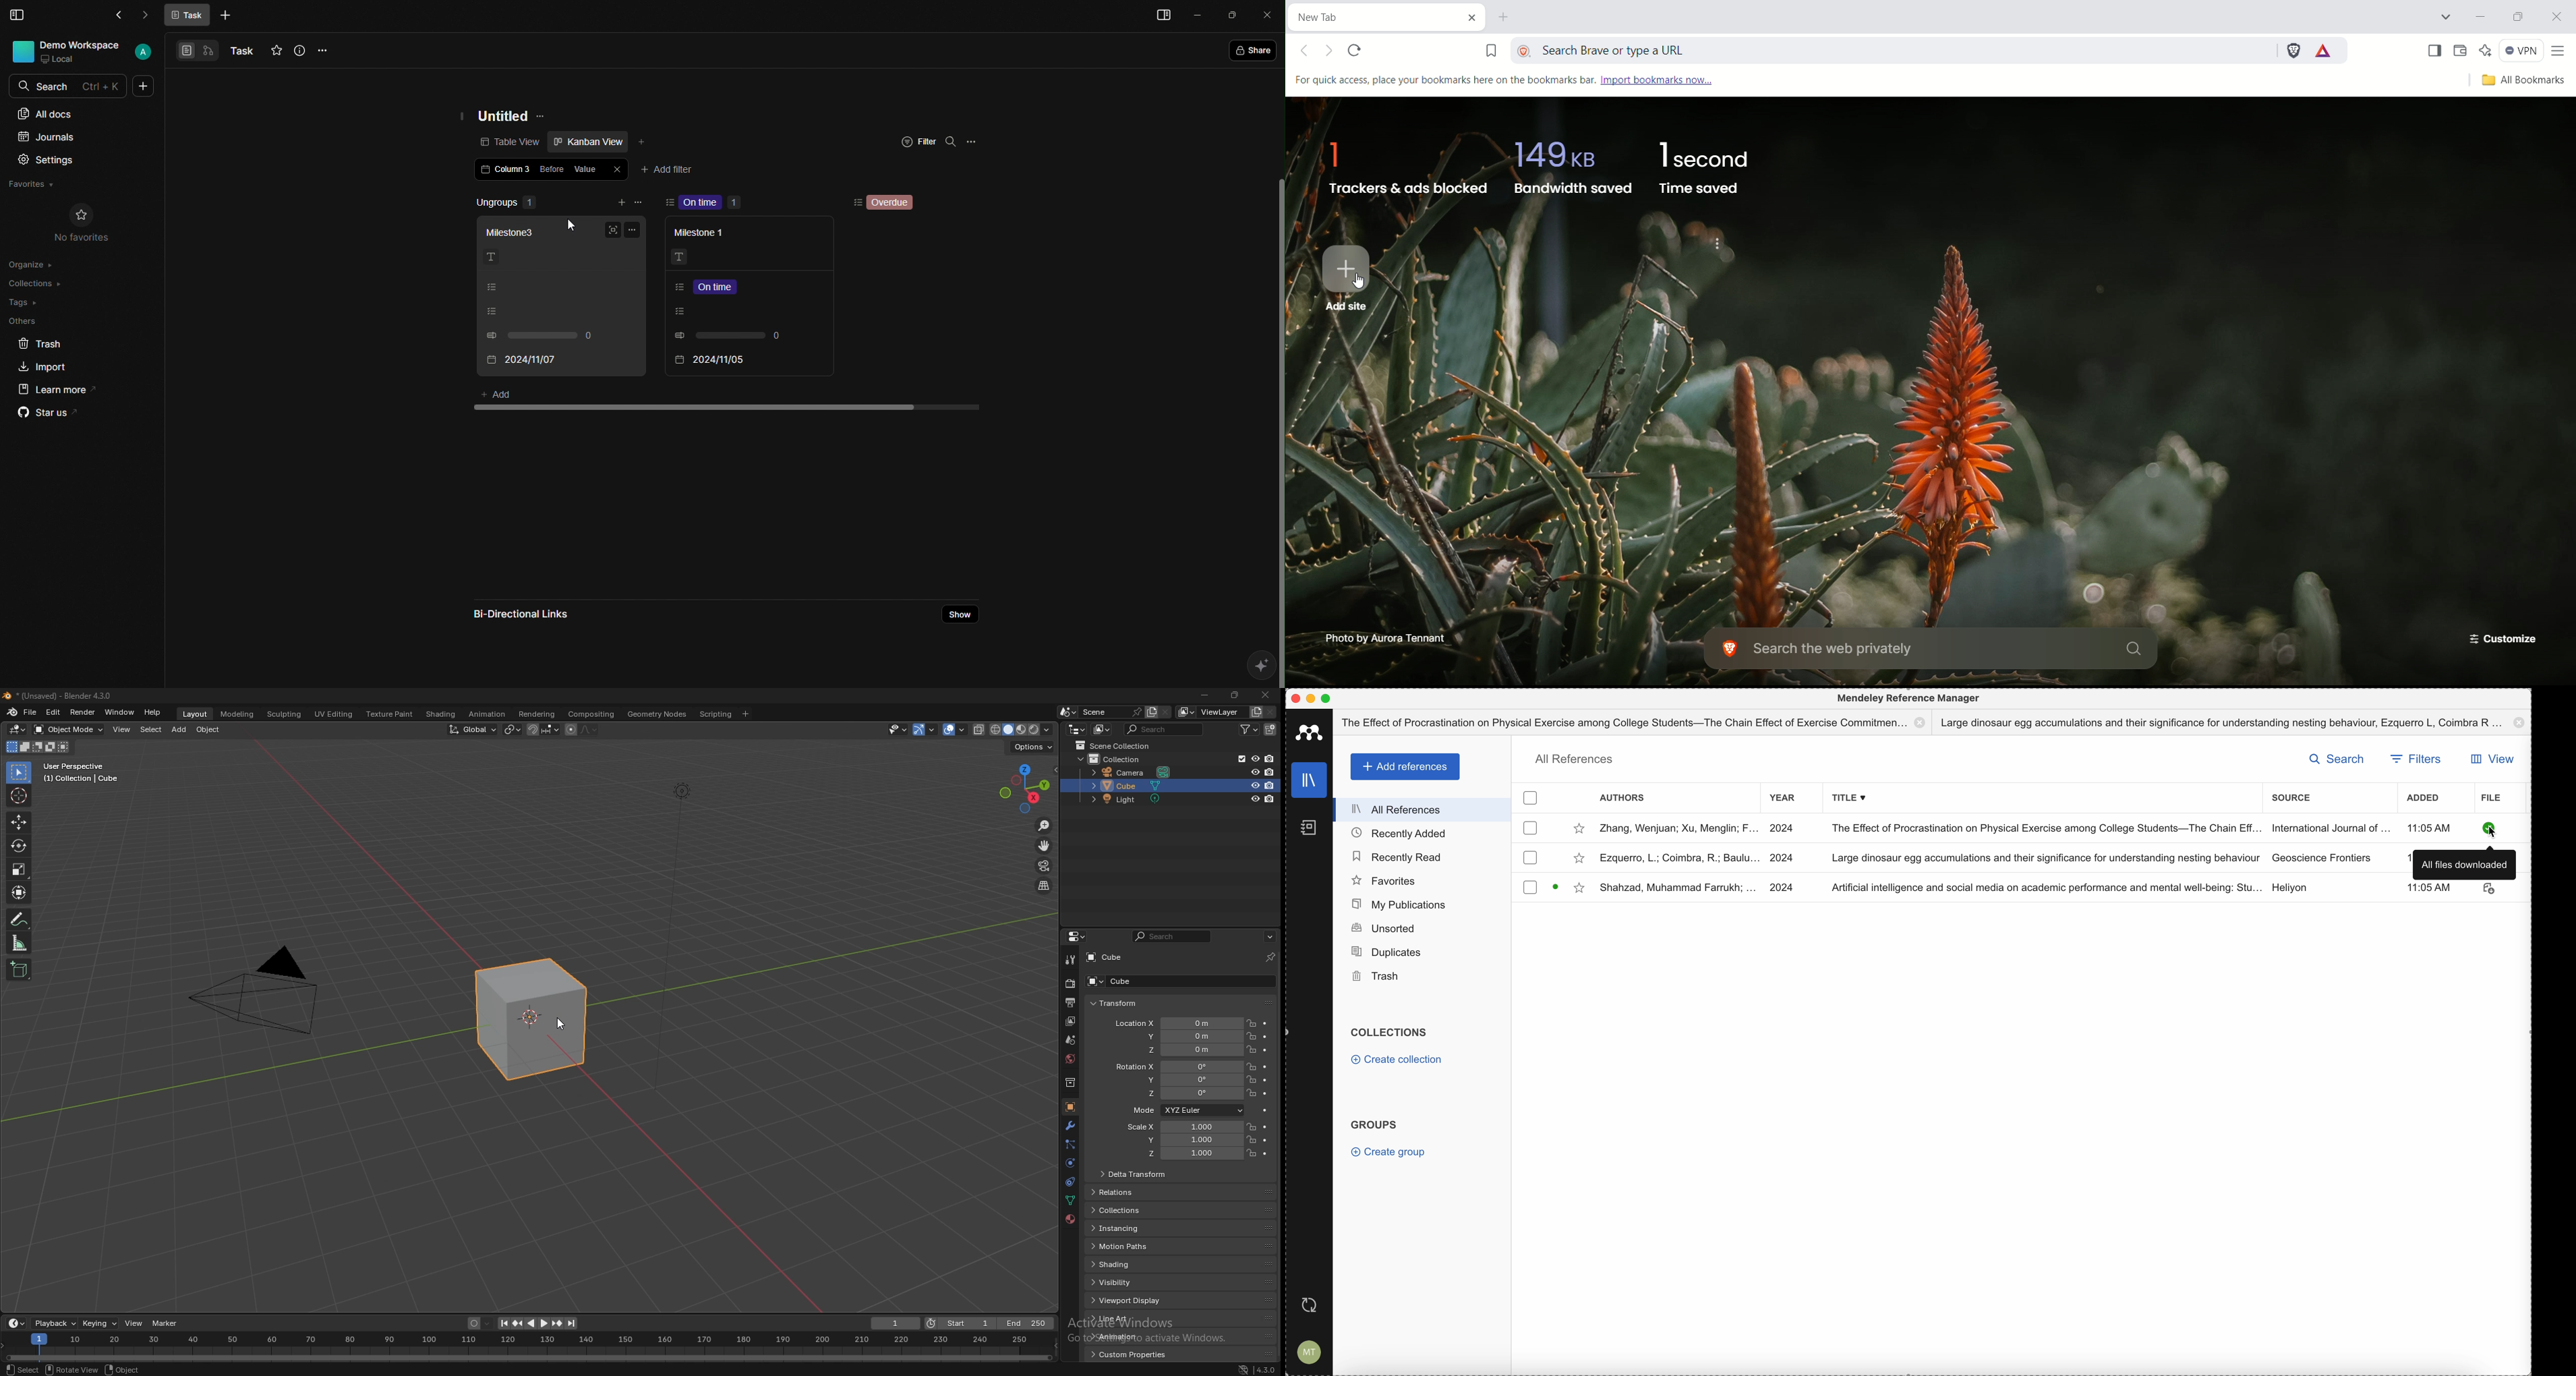  Describe the element at coordinates (2292, 889) in the screenshot. I see `Heliyon` at that location.